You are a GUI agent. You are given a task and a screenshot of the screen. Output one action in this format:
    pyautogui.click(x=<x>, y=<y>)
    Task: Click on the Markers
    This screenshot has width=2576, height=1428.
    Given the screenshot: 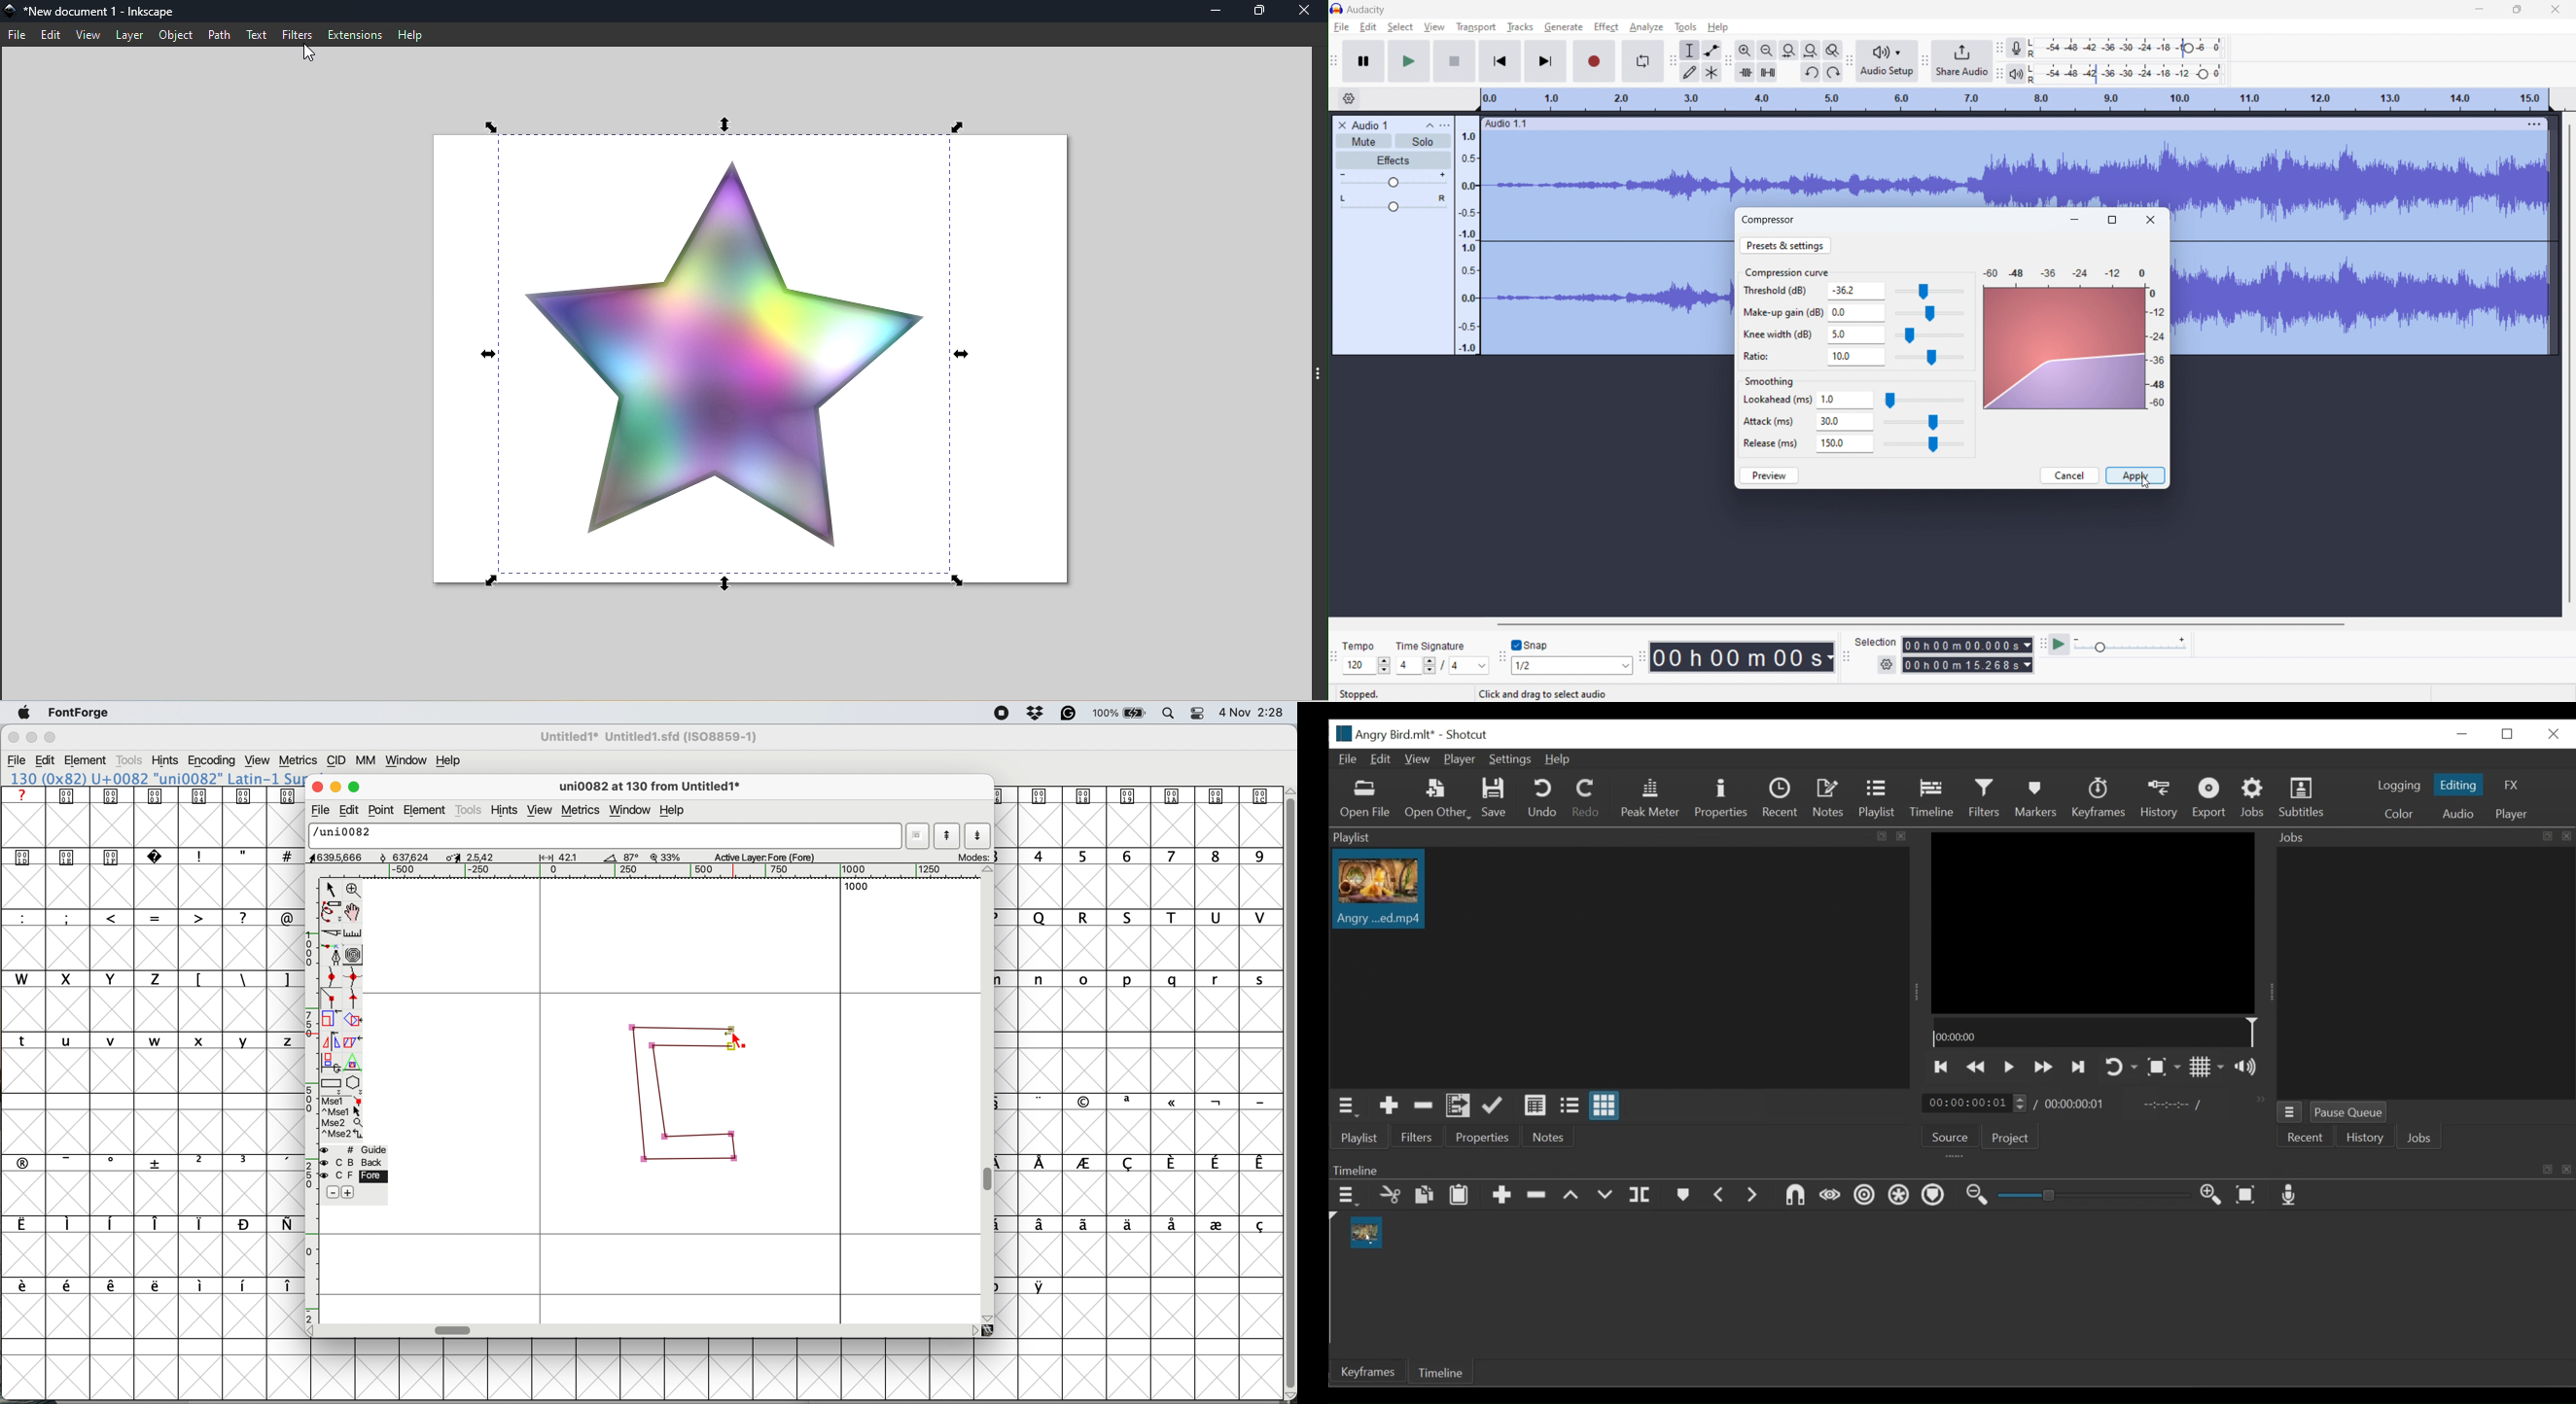 What is the action you would take?
    pyautogui.click(x=2037, y=800)
    